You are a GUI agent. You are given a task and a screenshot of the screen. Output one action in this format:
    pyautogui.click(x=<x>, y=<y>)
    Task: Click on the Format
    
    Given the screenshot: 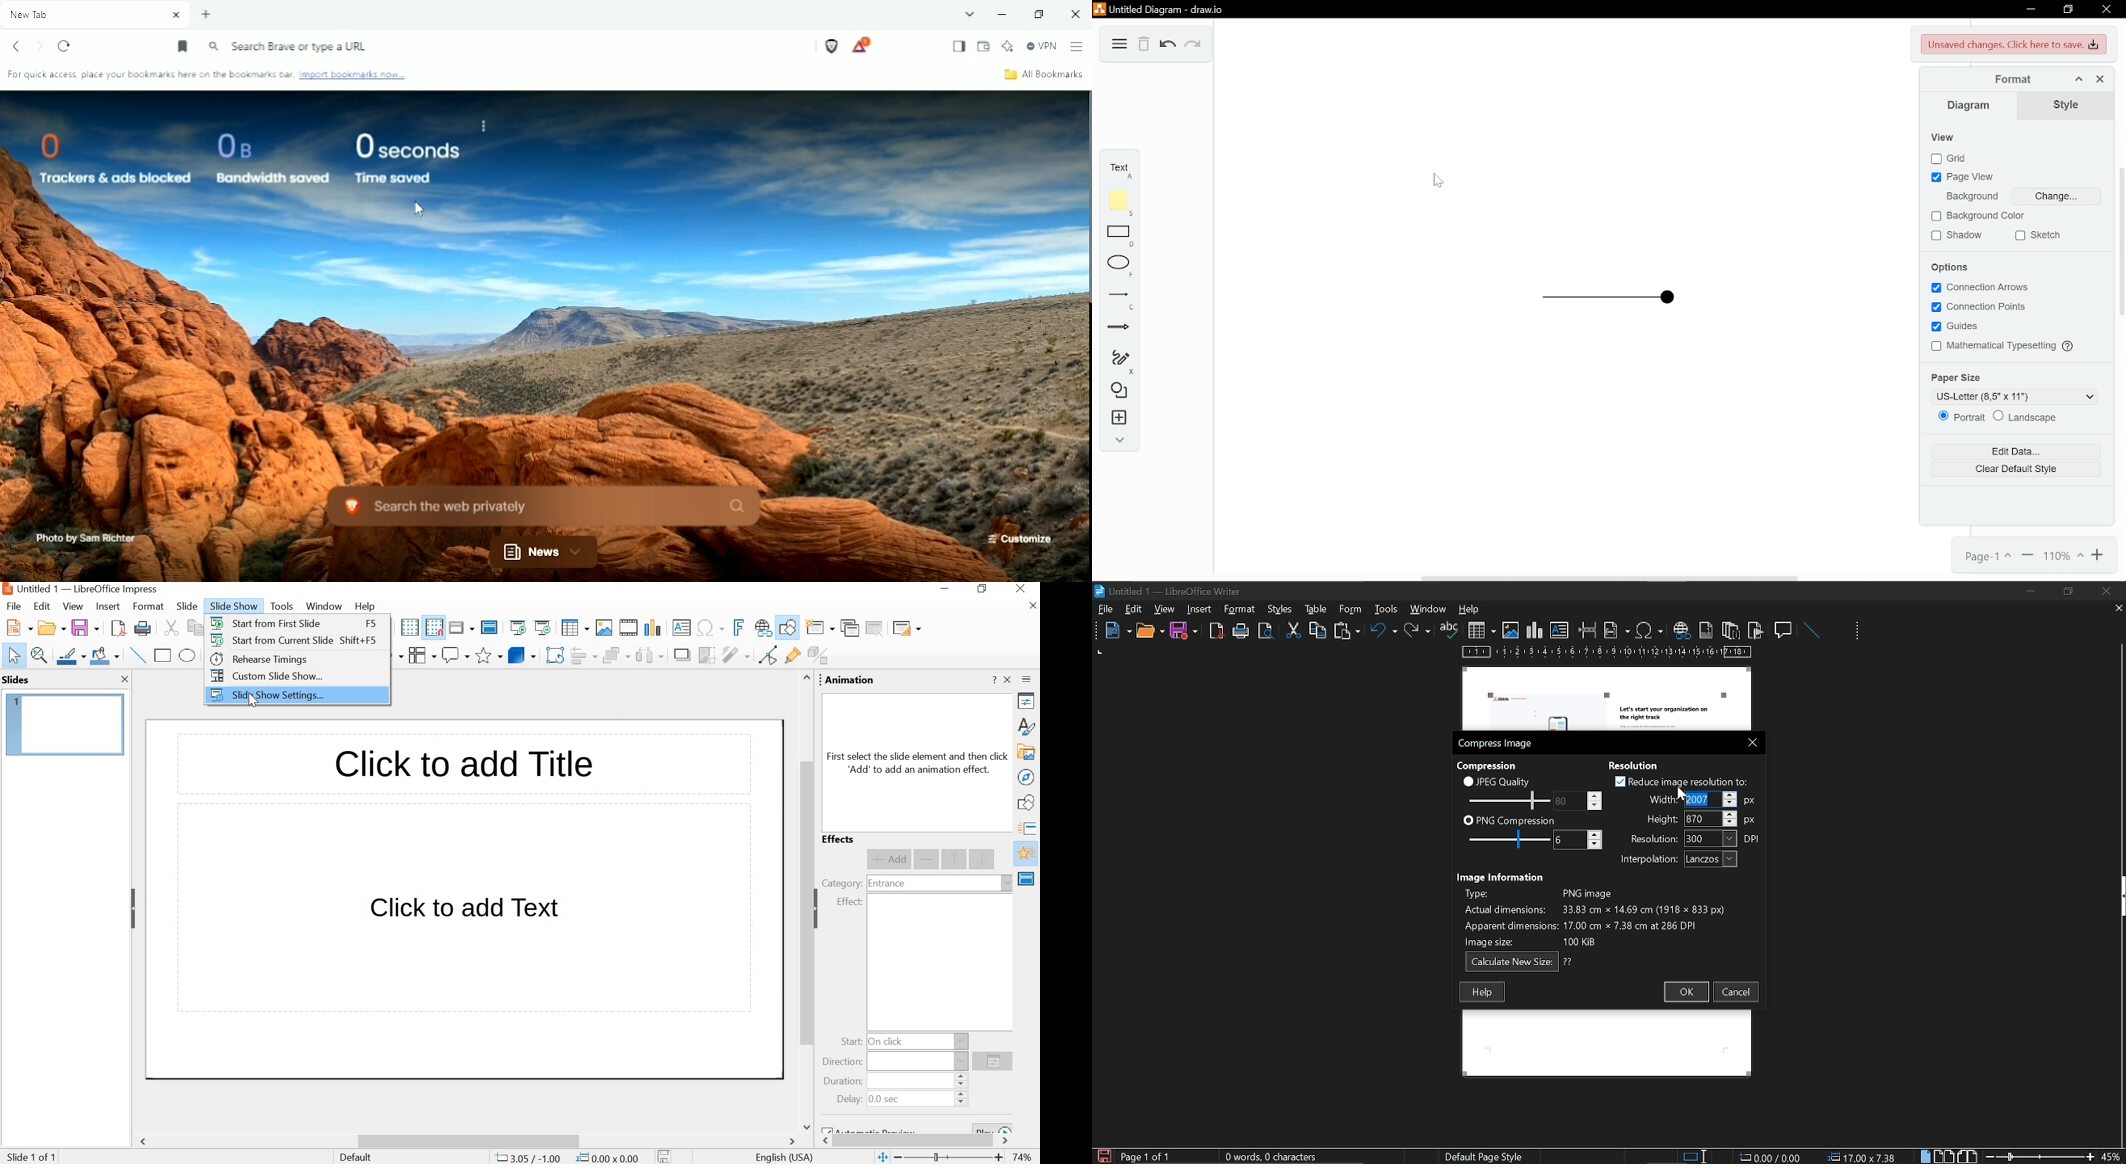 What is the action you would take?
    pyautogui.click(x=2005, y=79)
    